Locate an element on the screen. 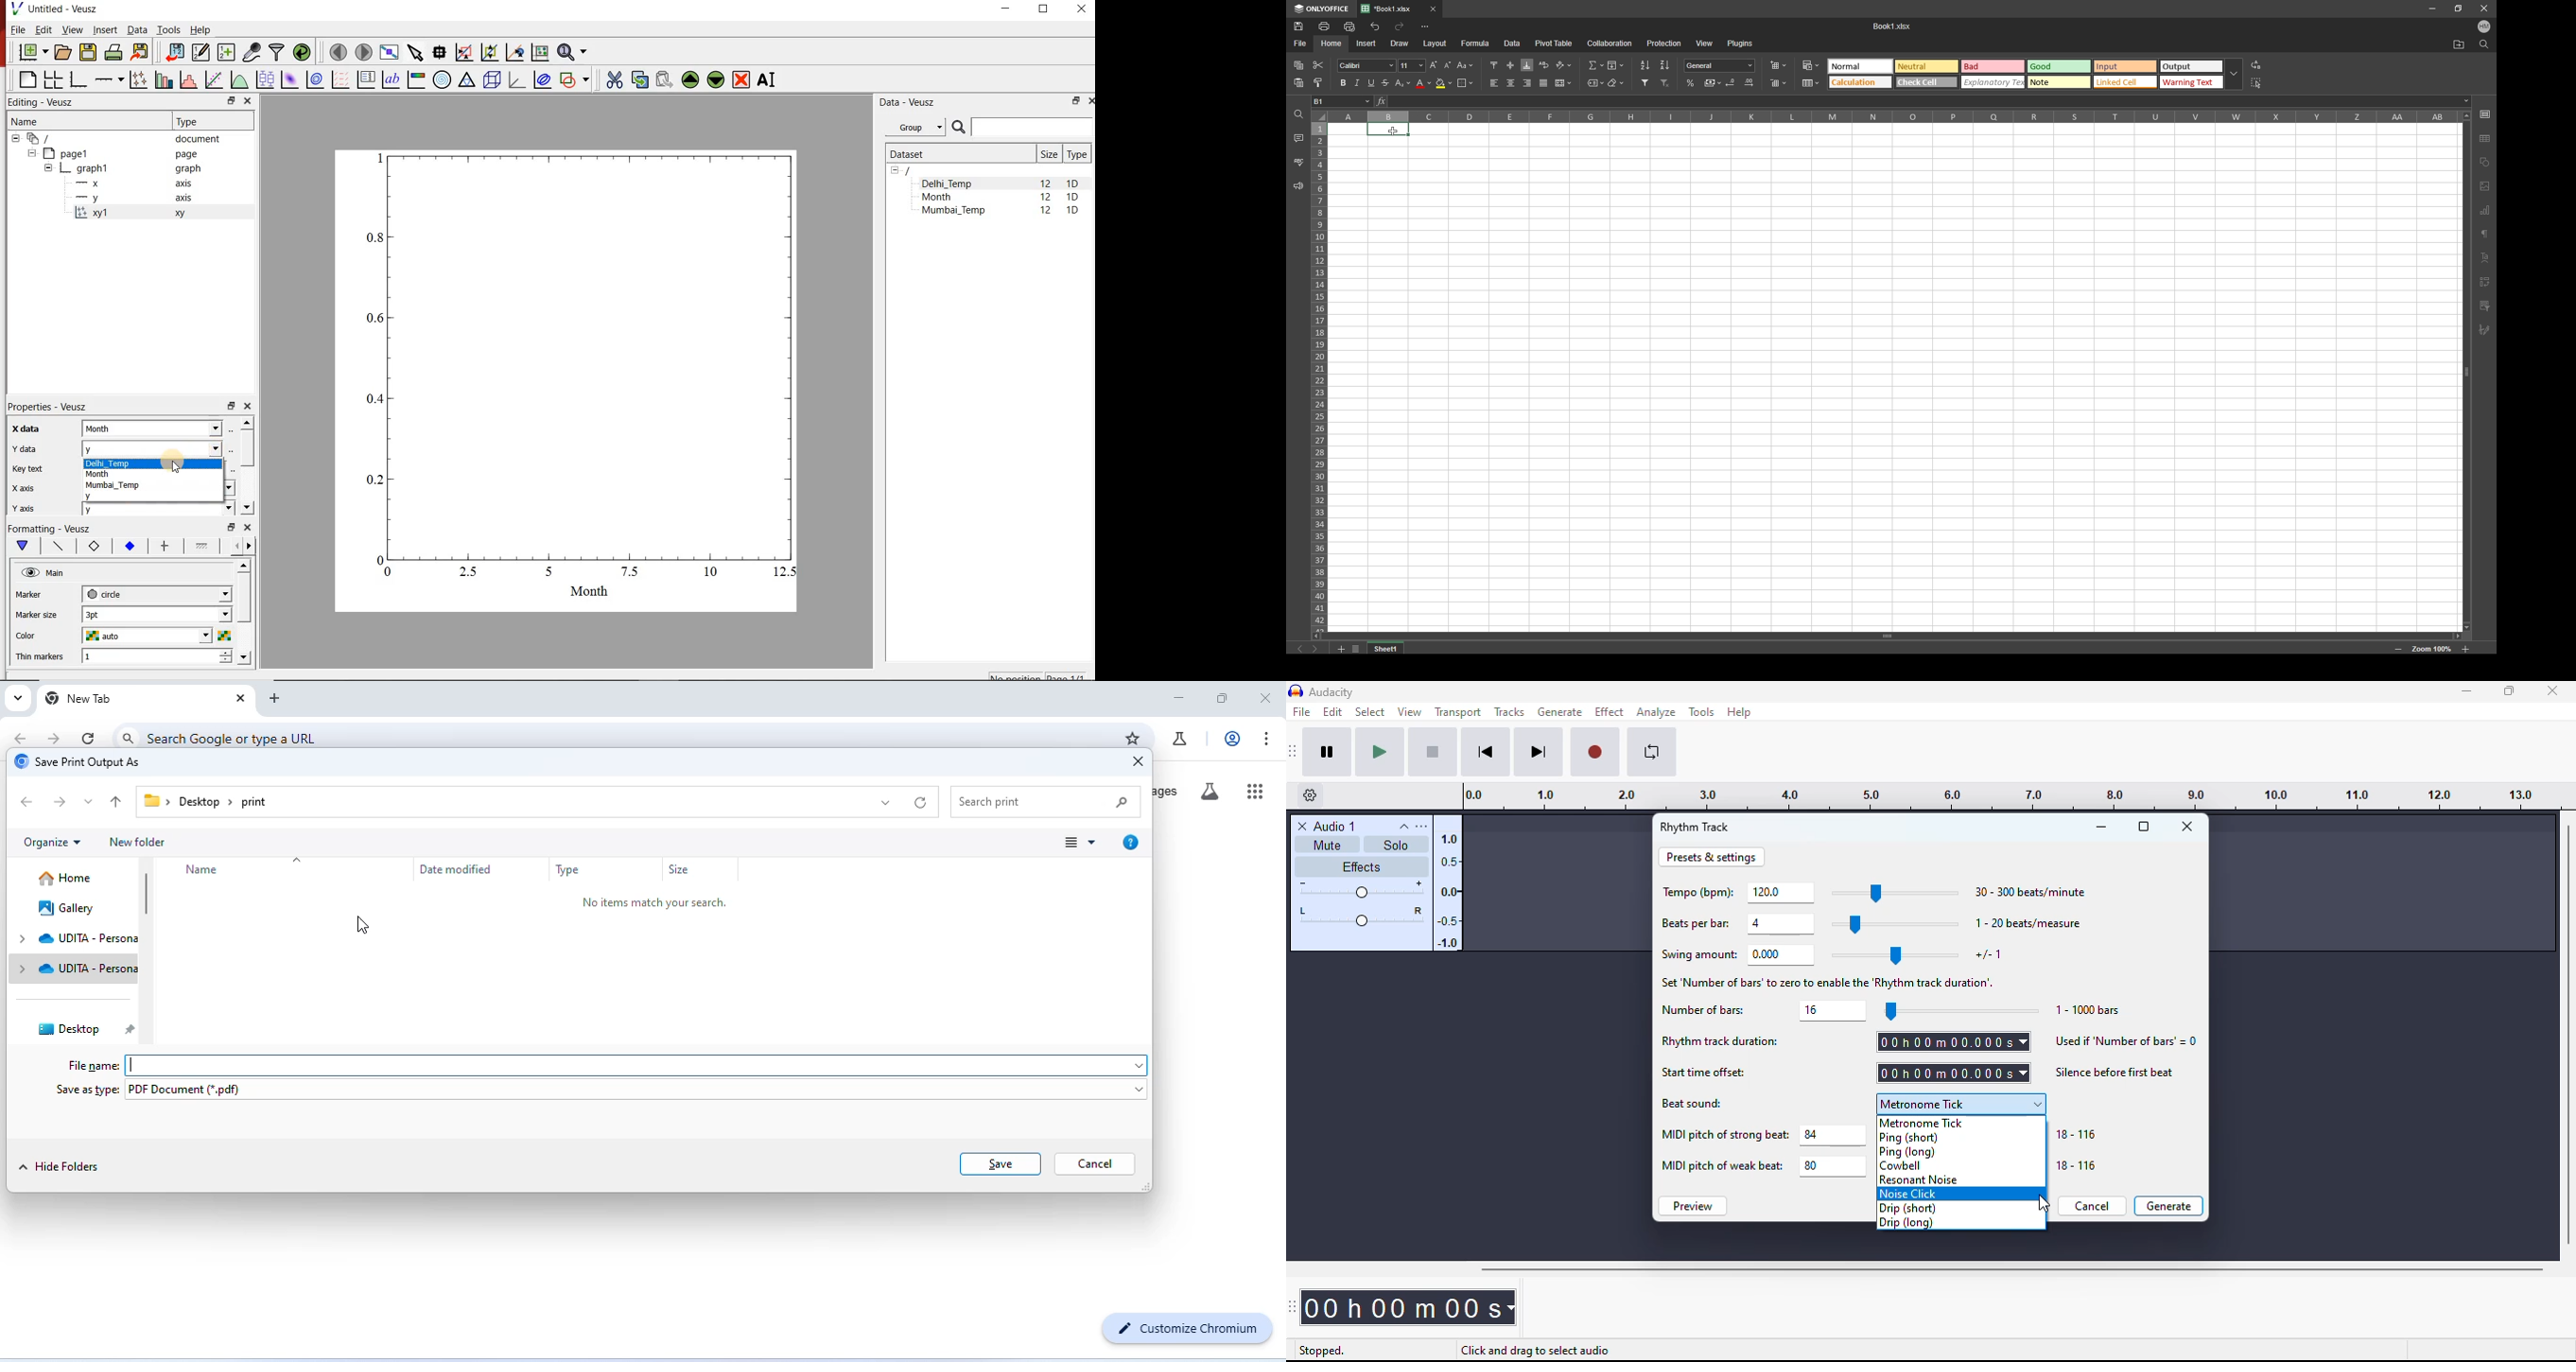 This screenshot has height=1372, width=2576. move to the previous page is located at coordinates (338, 52).